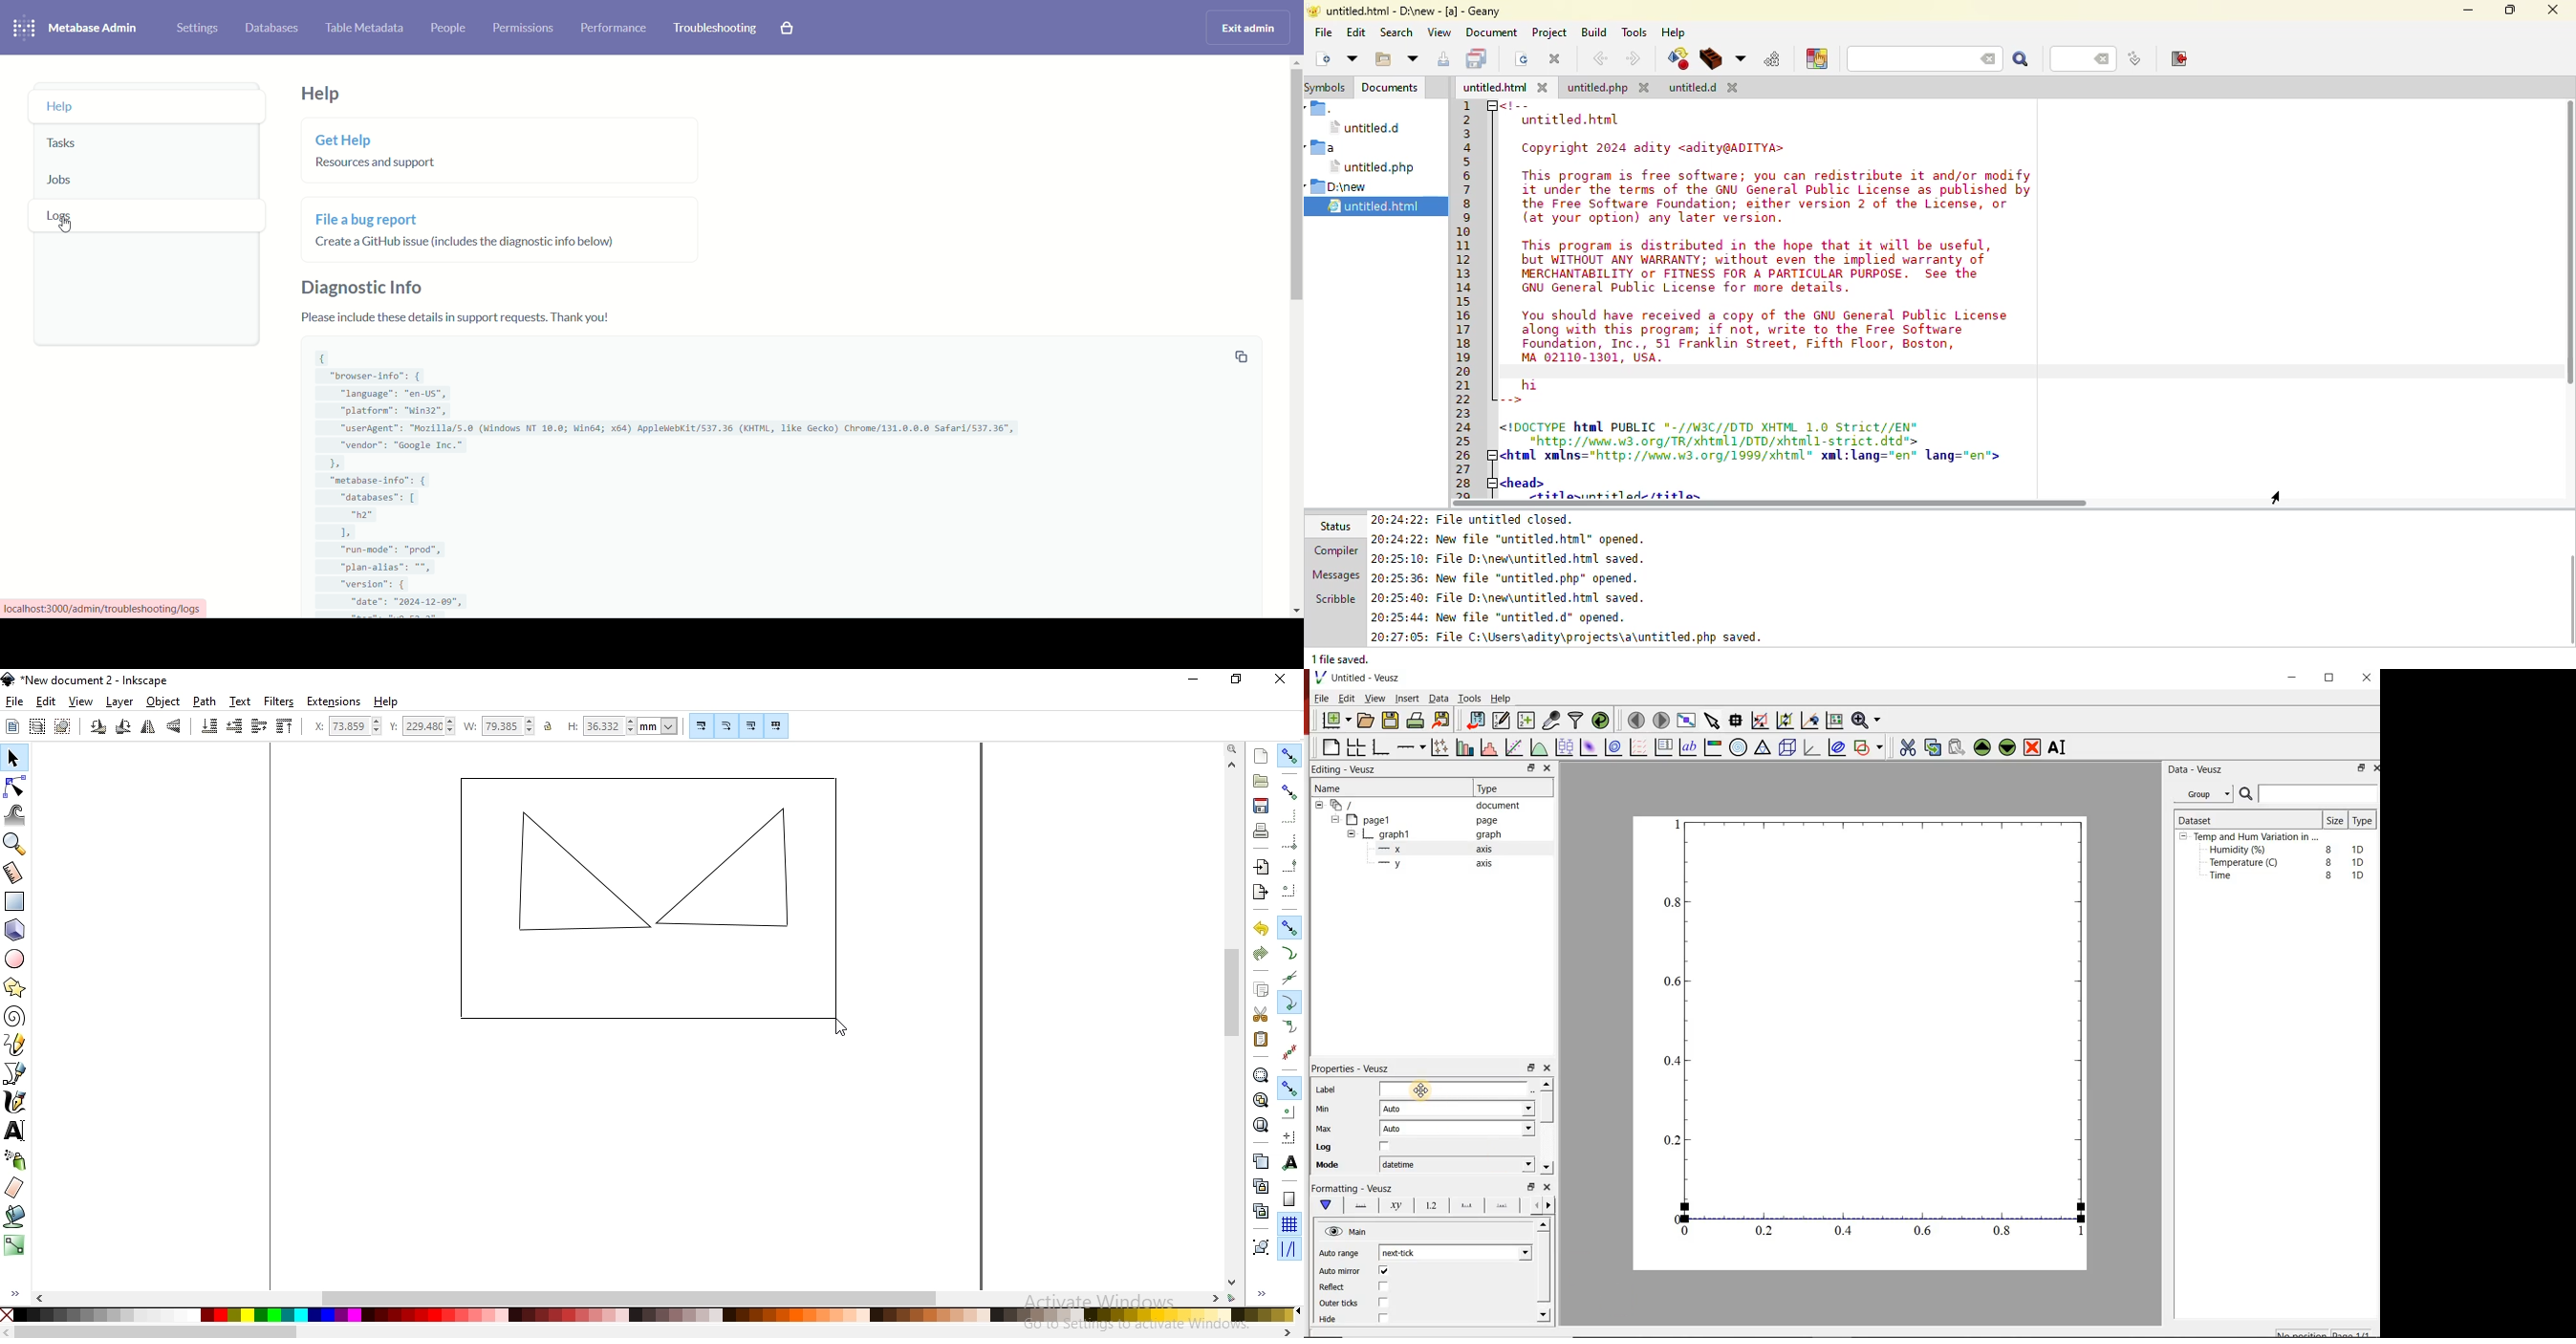 The image size is (2576, 1344). What do you see at coordinates (1290, 1053) in the screenshot?
I see `snap midpoints of line segments` at bounding box center [1290, 1053].